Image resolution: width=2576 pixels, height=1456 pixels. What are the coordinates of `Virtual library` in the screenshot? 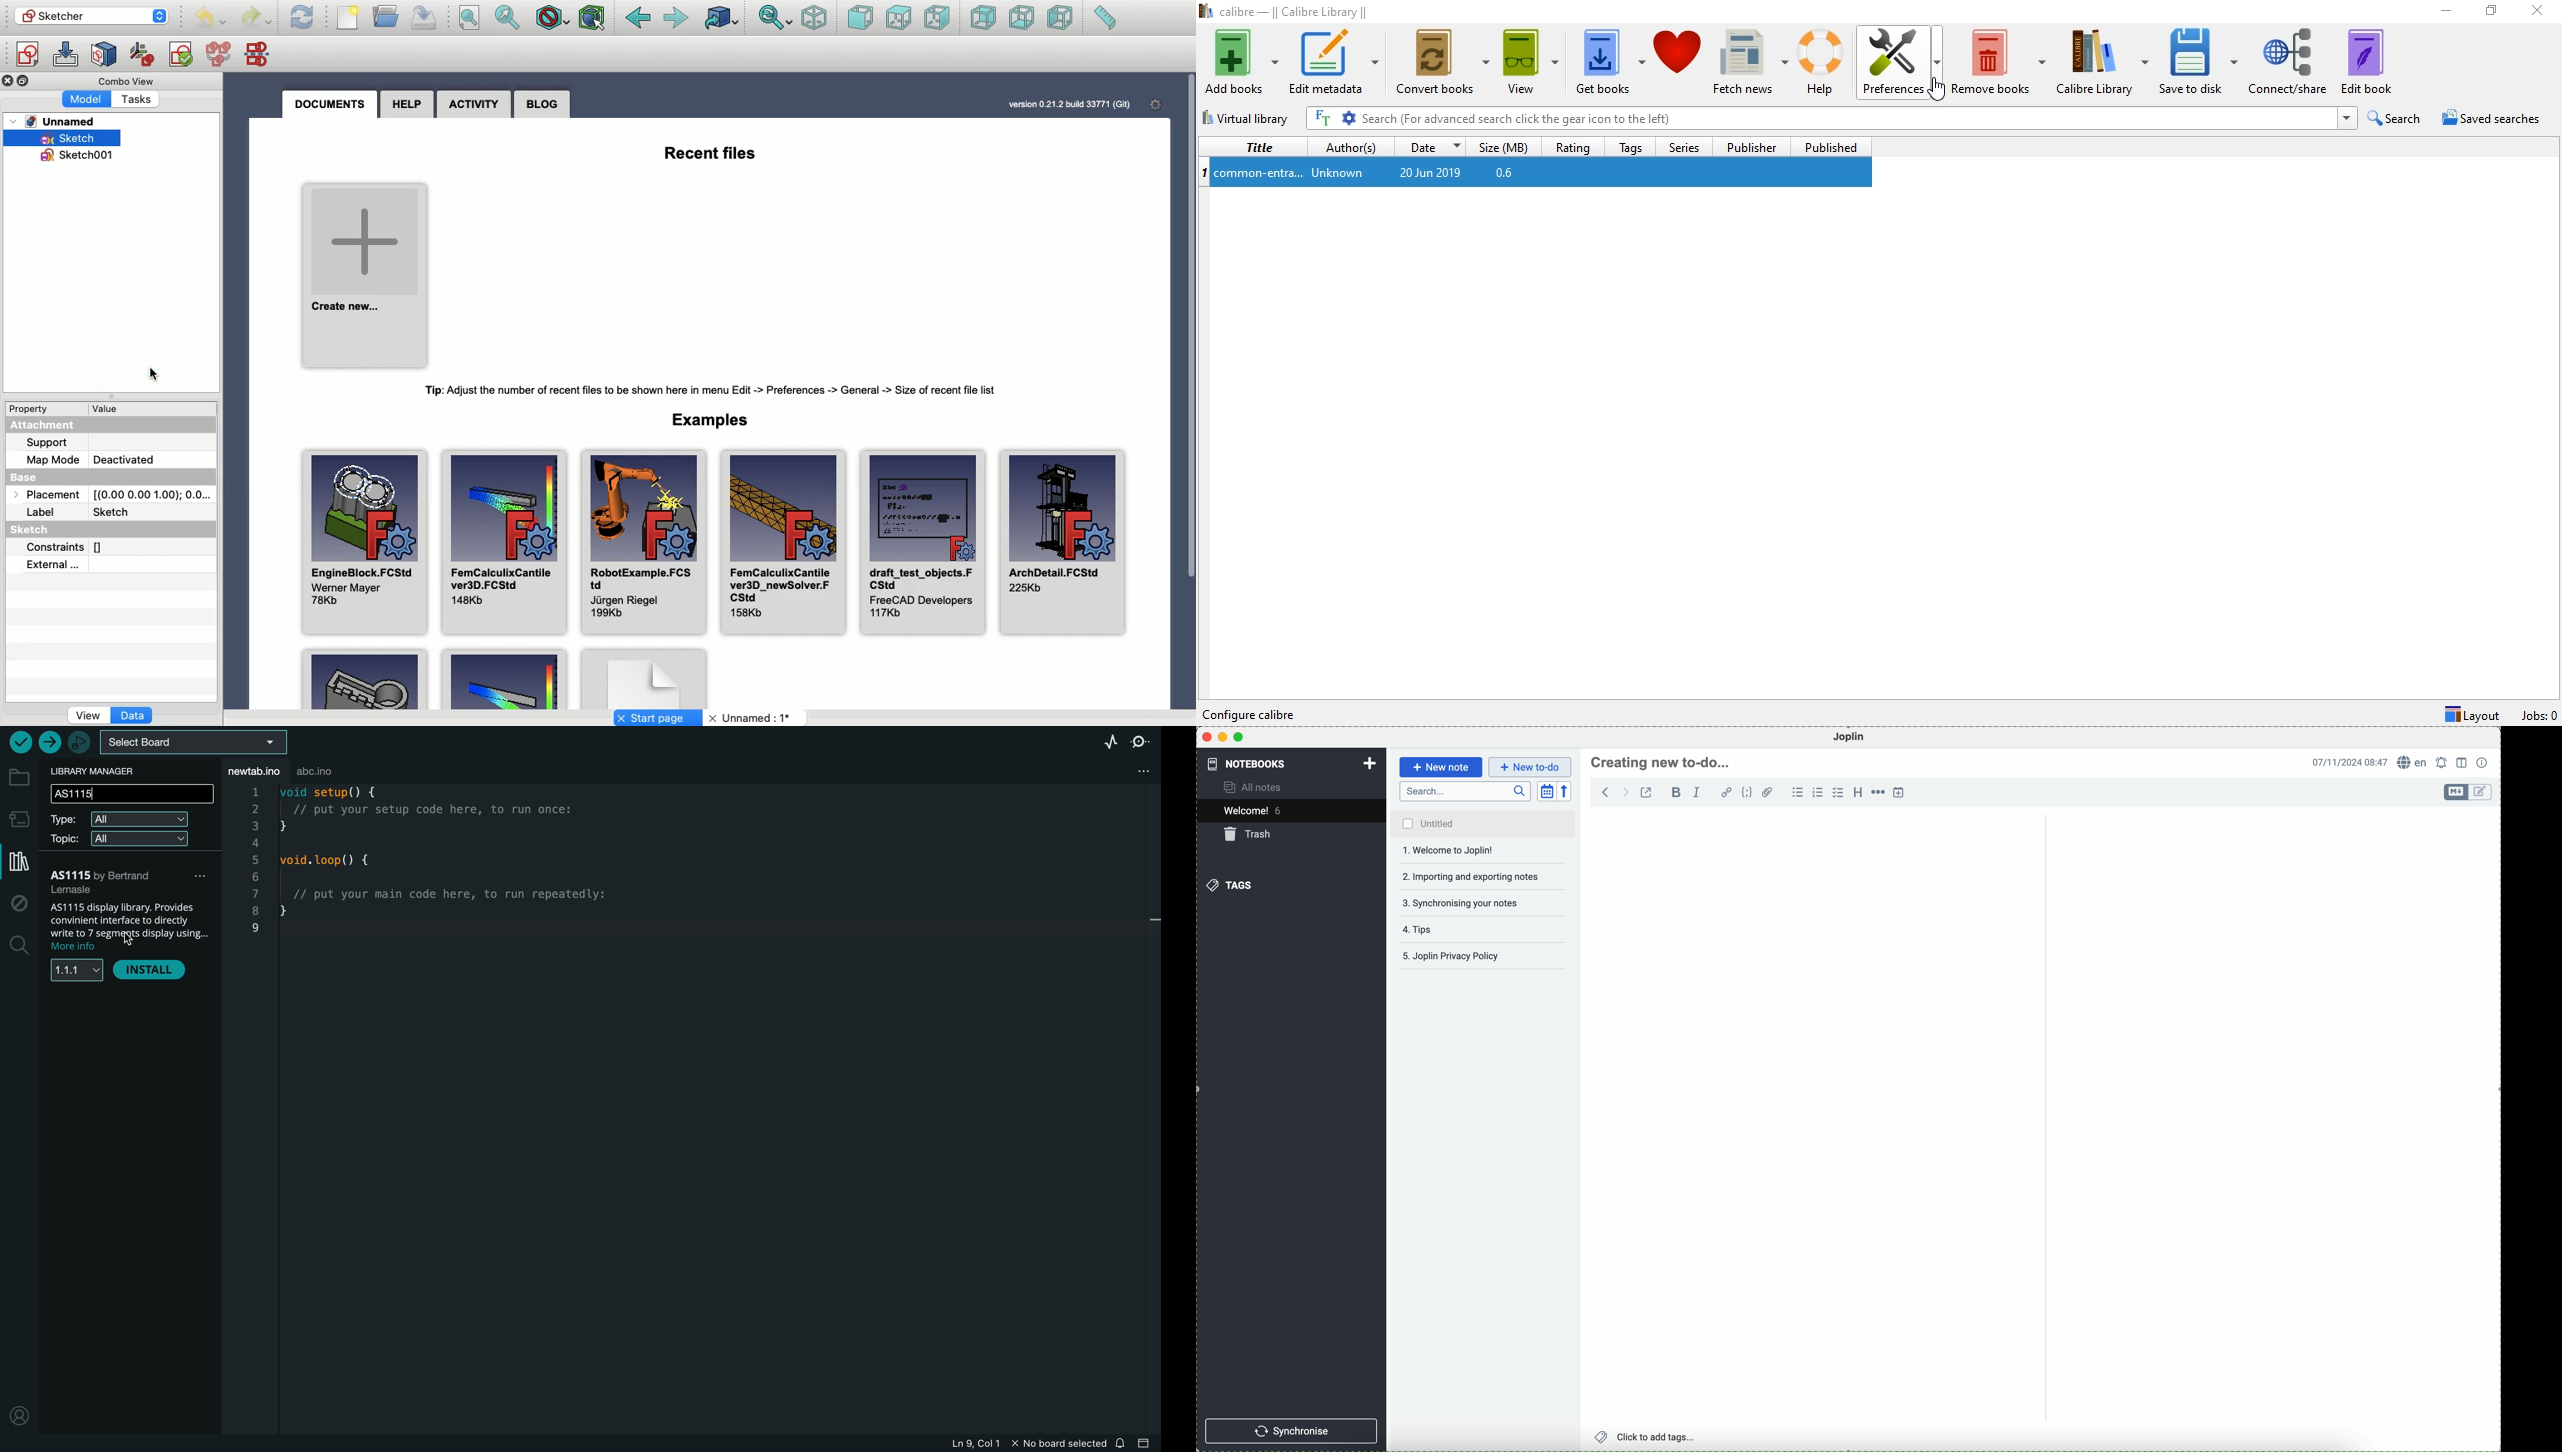 It's located at (1248, 115).